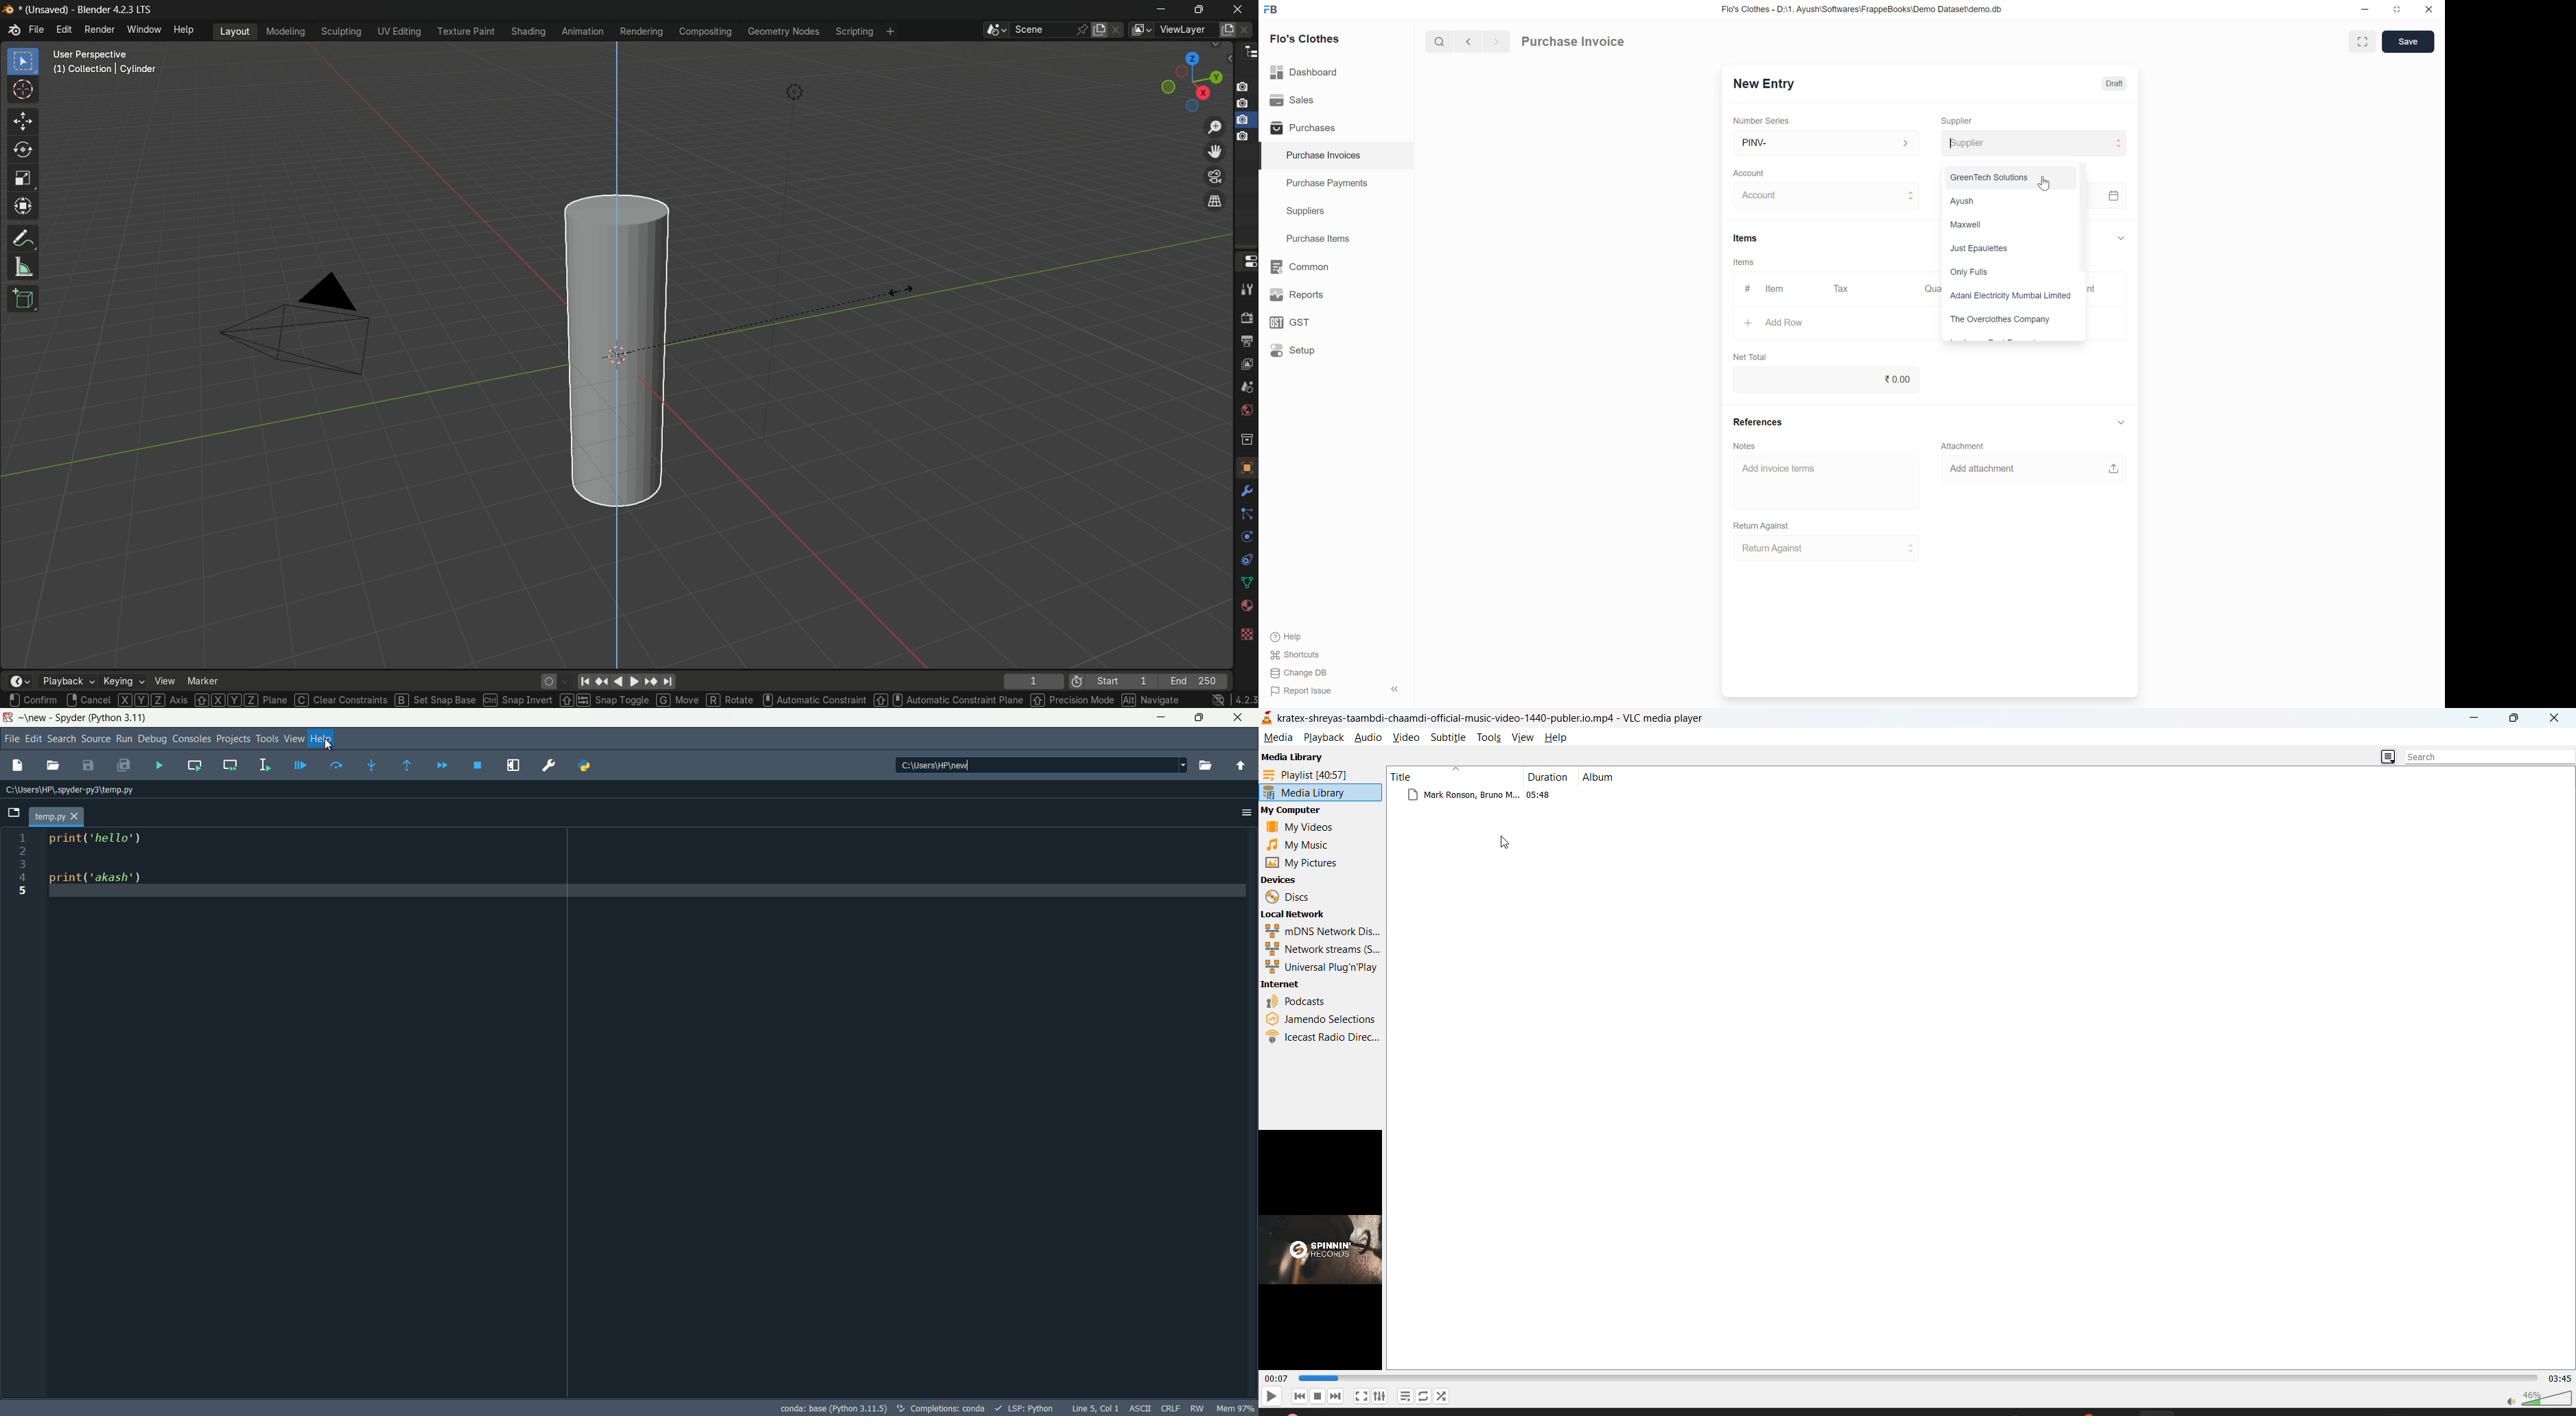 This screenshot has height=1428, width=2576. I want to click on Ayush, so click(2011, 202).